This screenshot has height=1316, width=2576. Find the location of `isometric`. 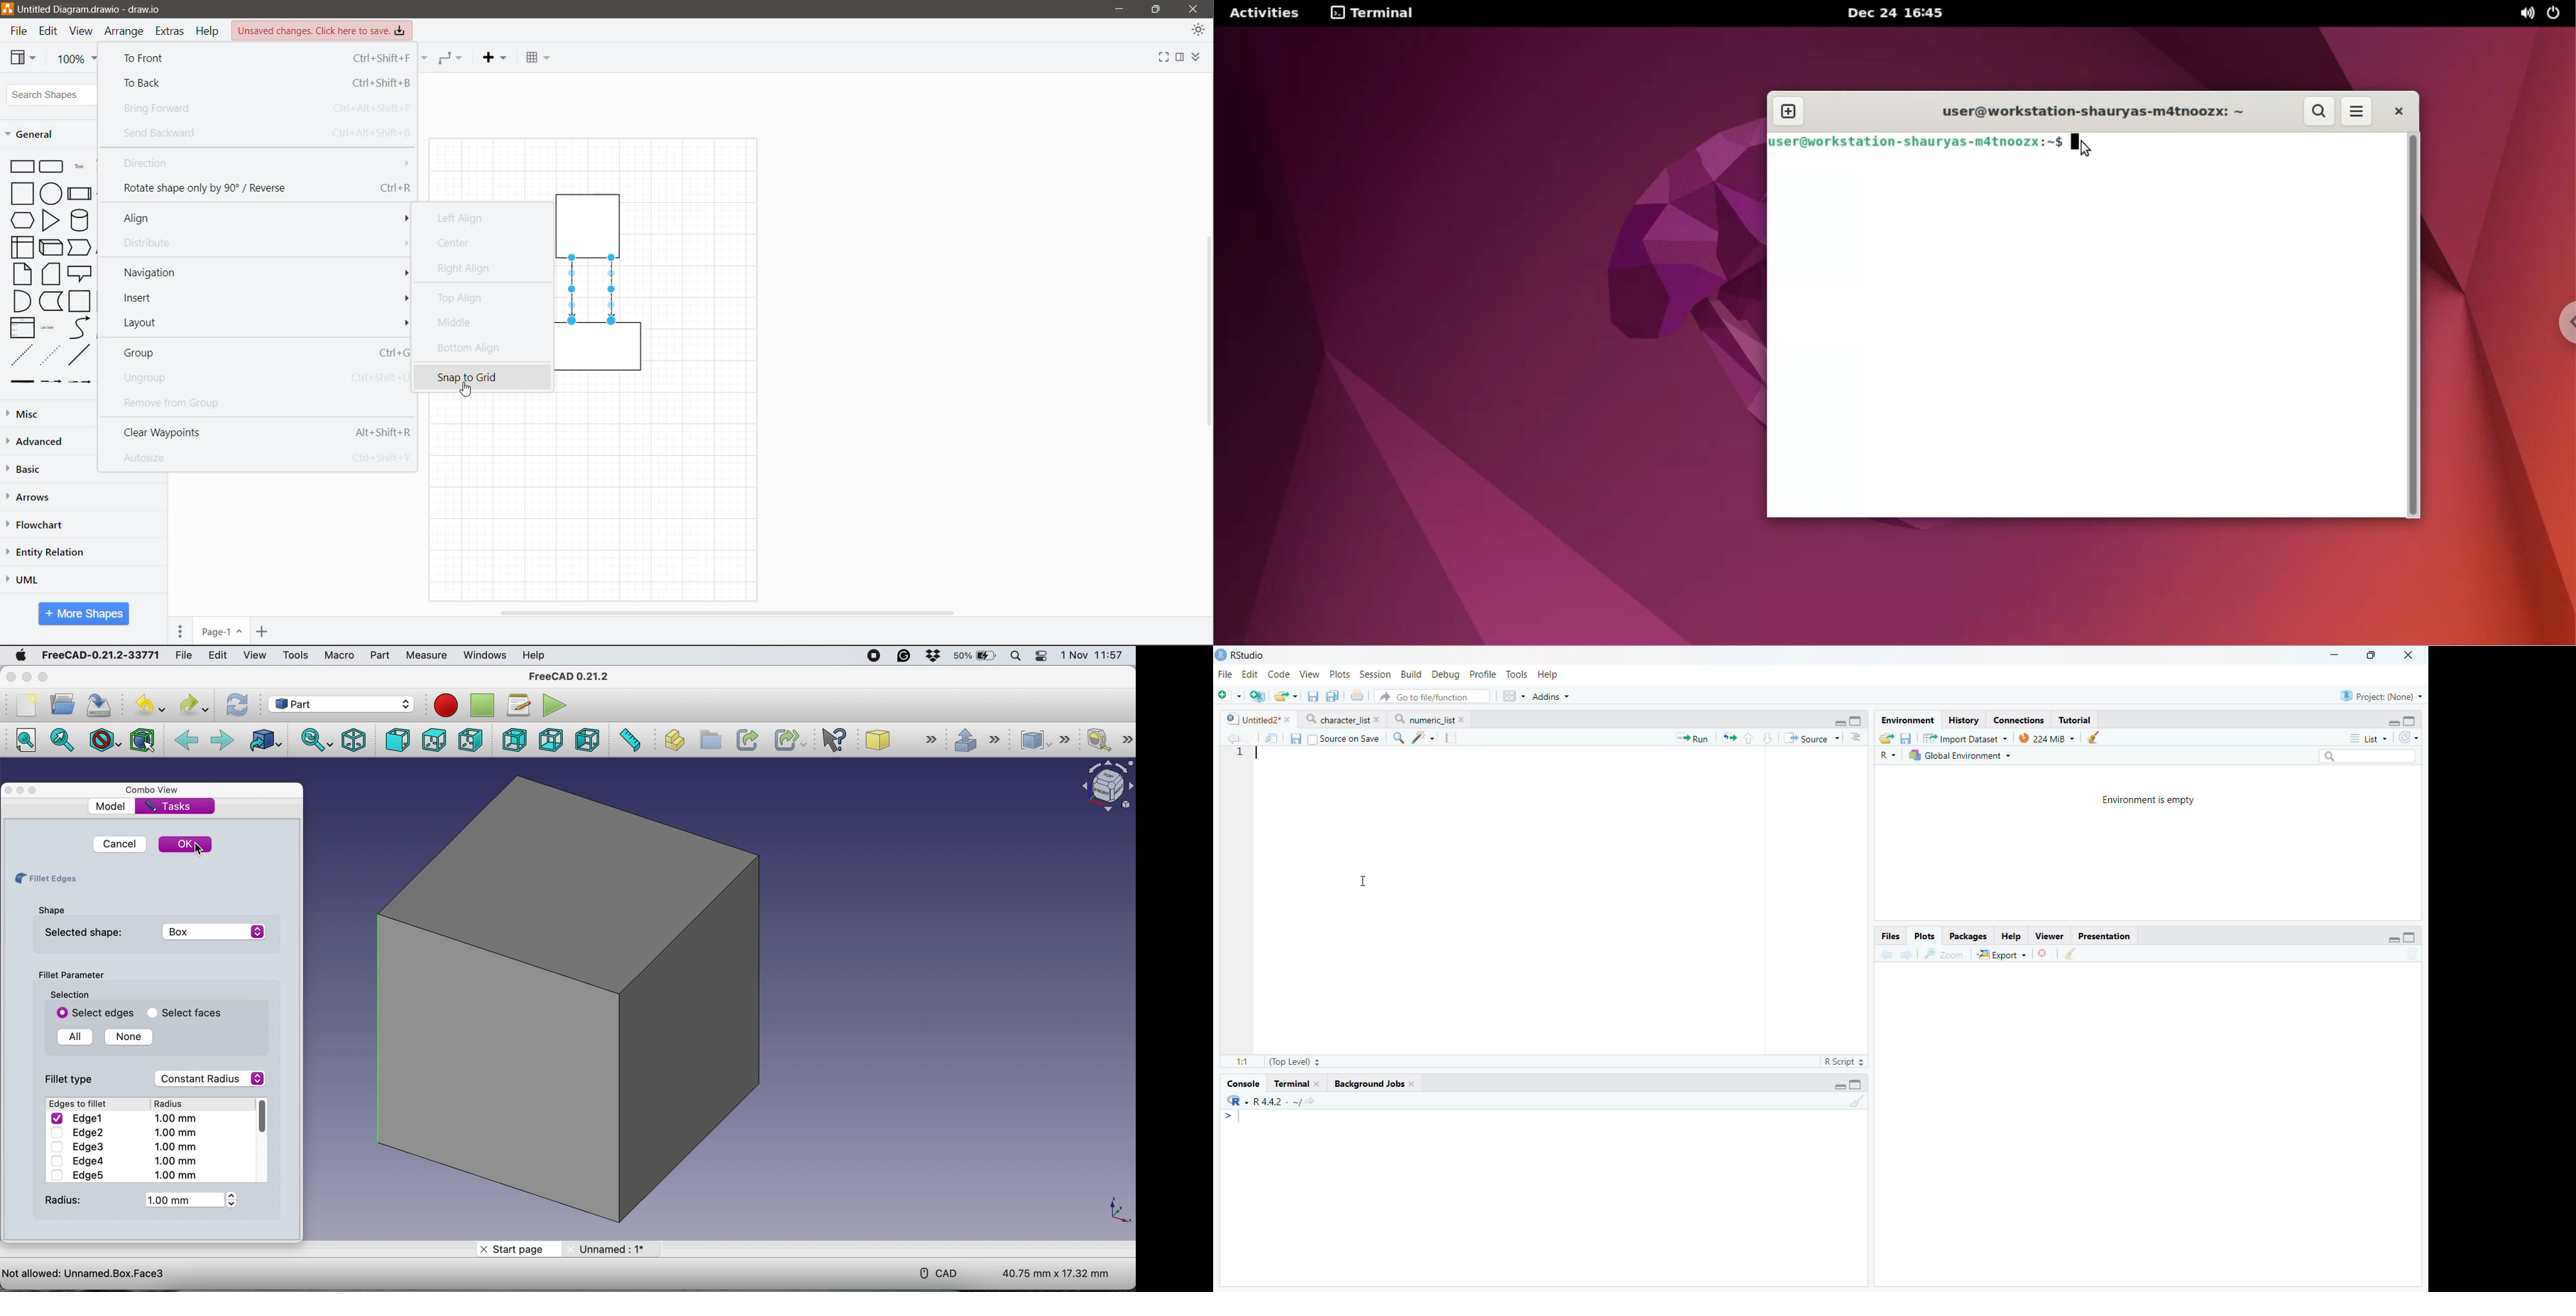

isometric is located at coordinates (350, 741).